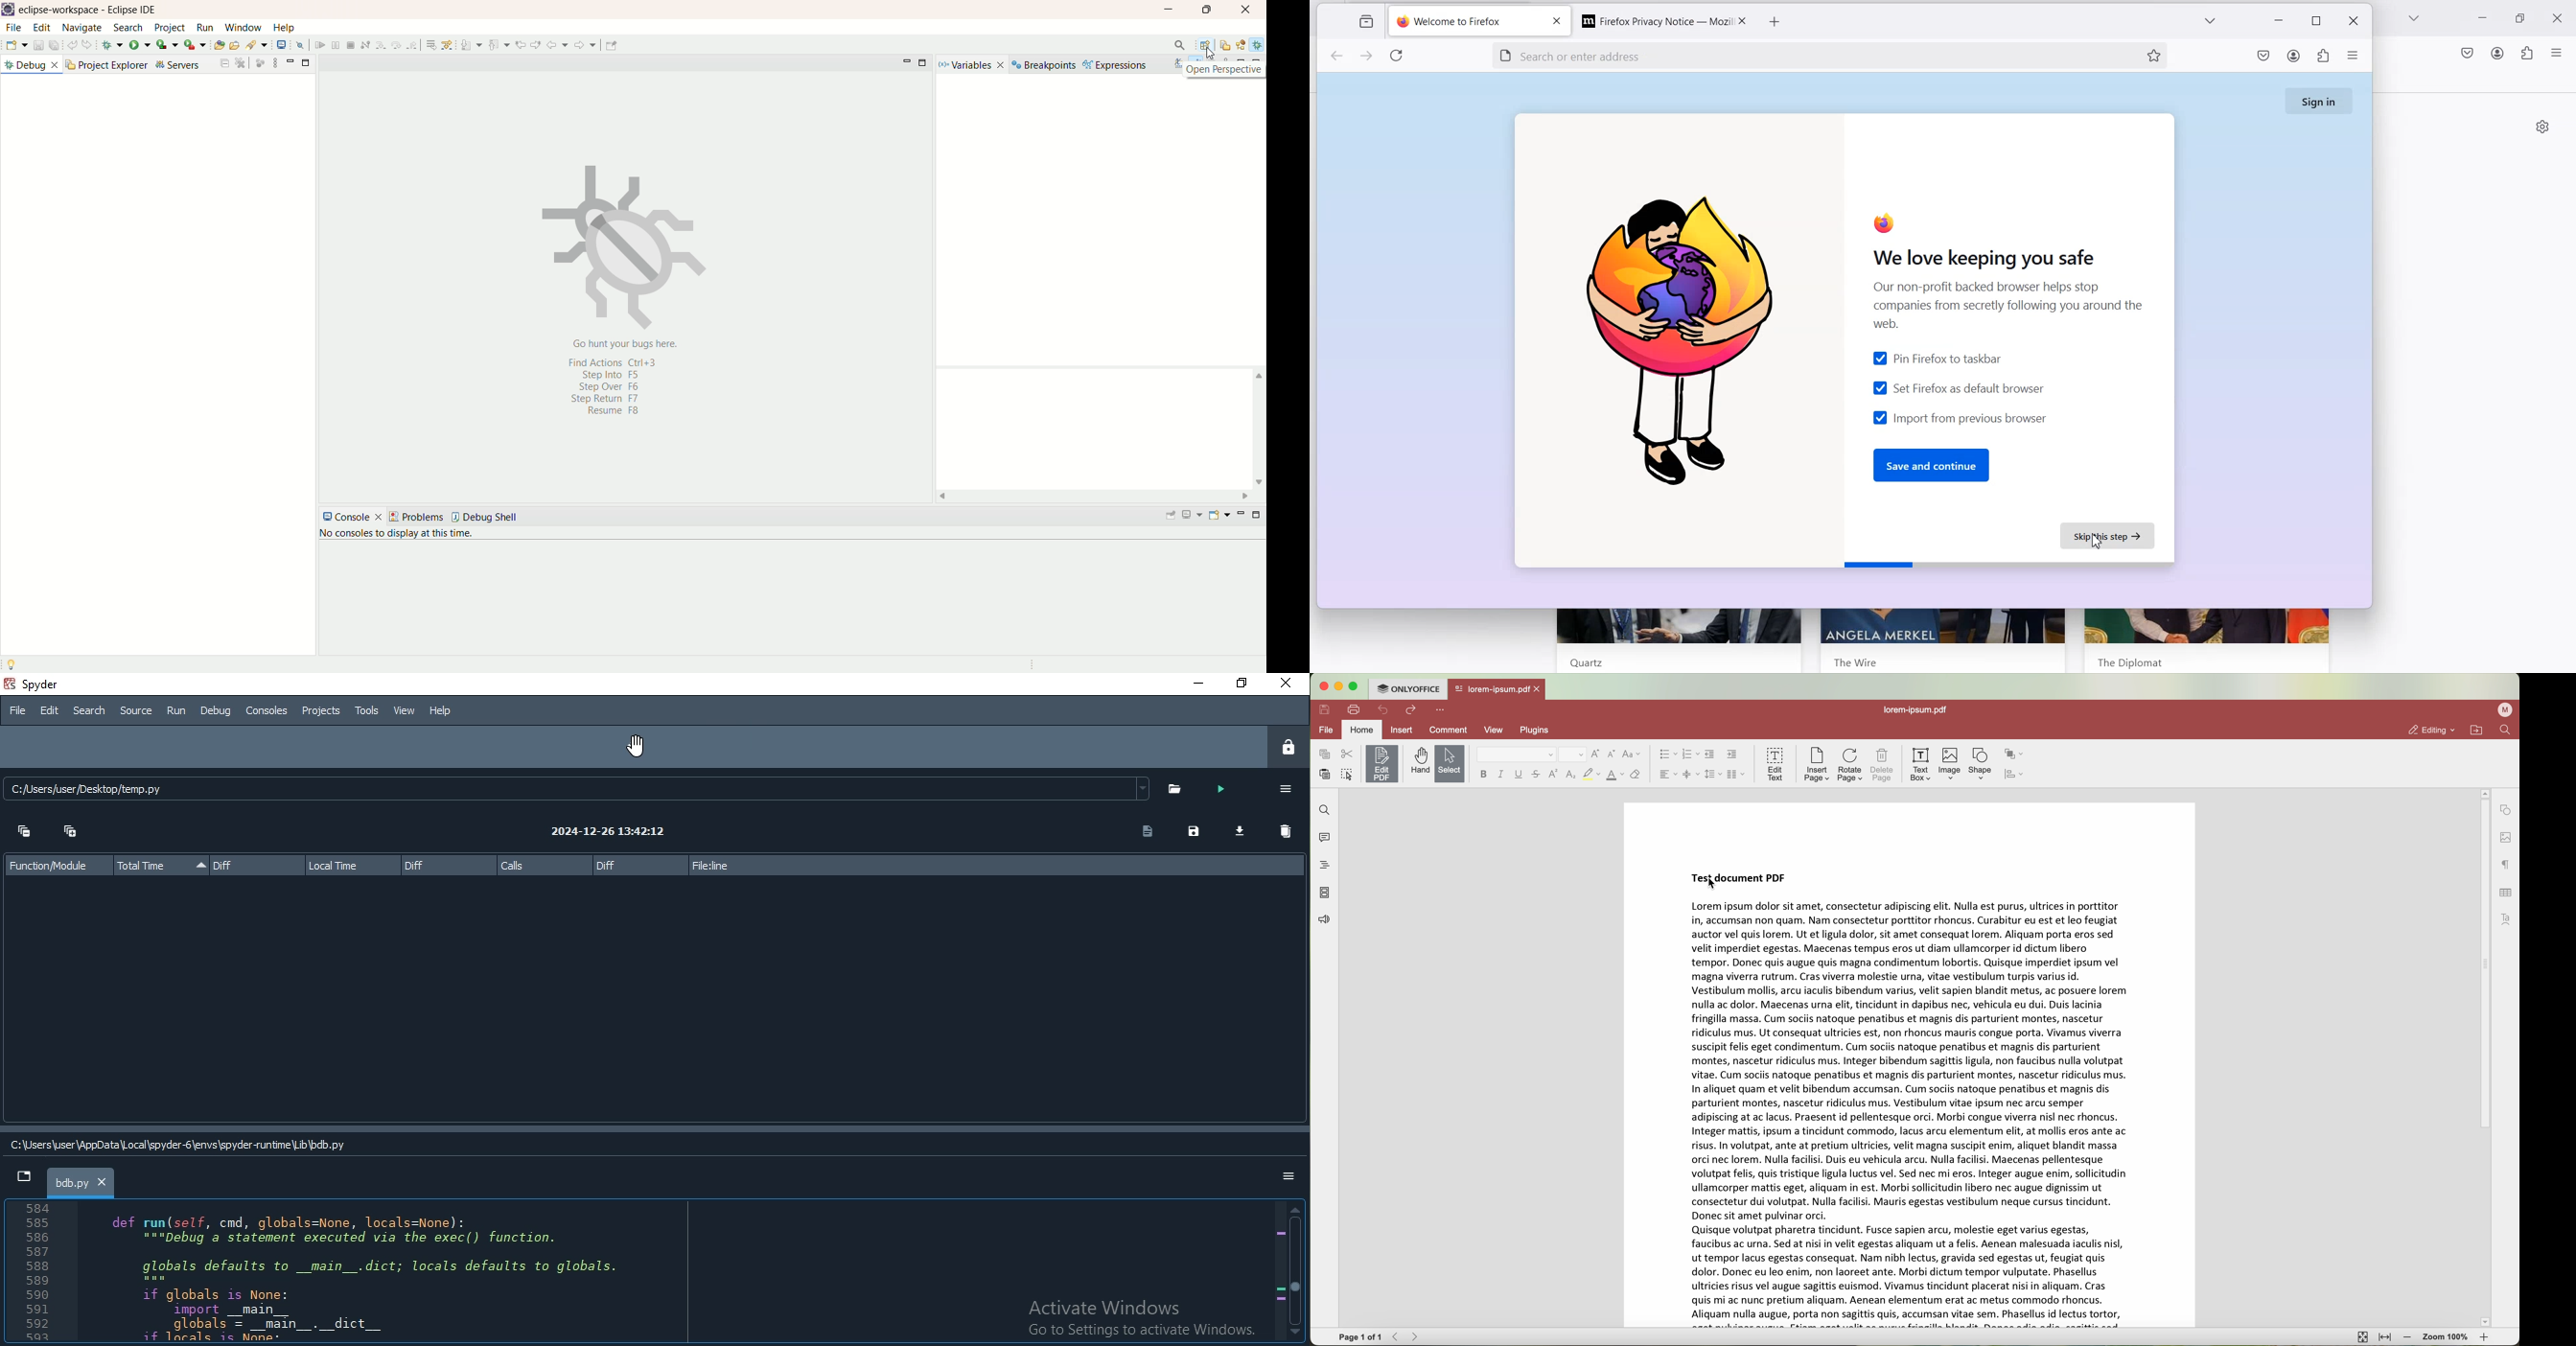 Image resolution: width=2576 pixels, height=1372 pixels. Describe the element at coordinates (1176, 789) in the screenshot. I see `open folder` at that location.